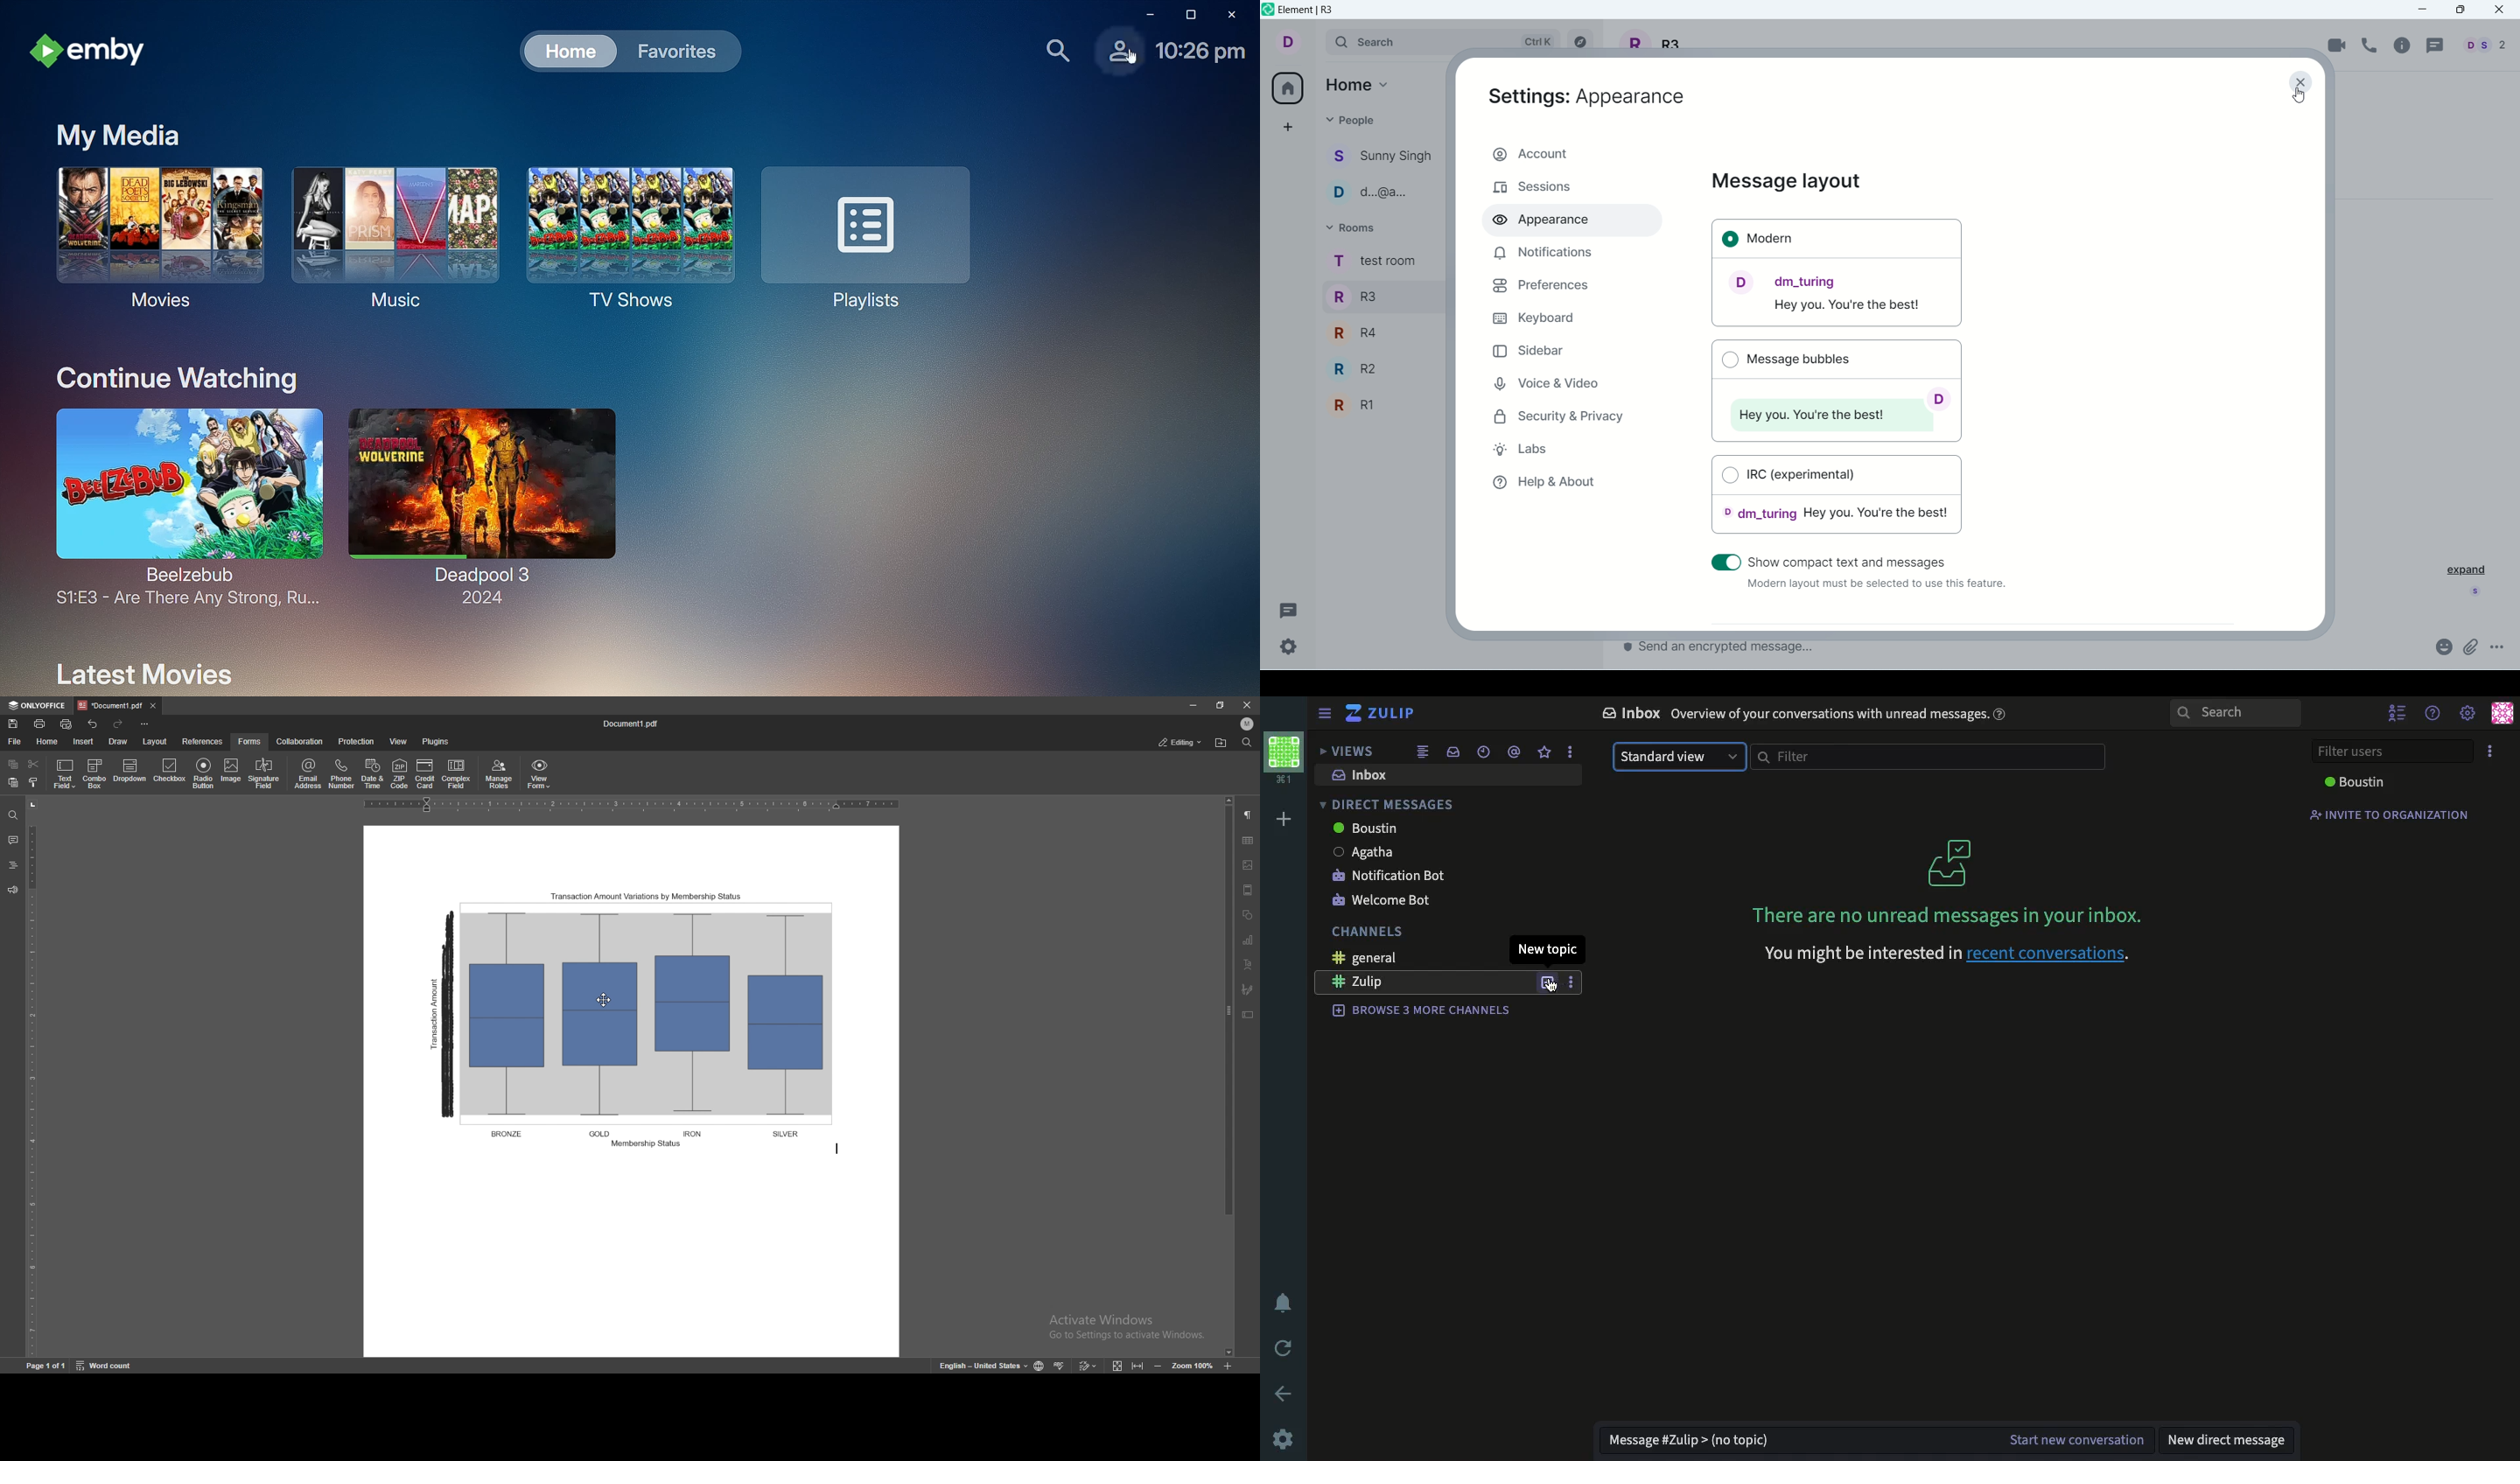  I want to click on drag cursor, so click(607, 1002).